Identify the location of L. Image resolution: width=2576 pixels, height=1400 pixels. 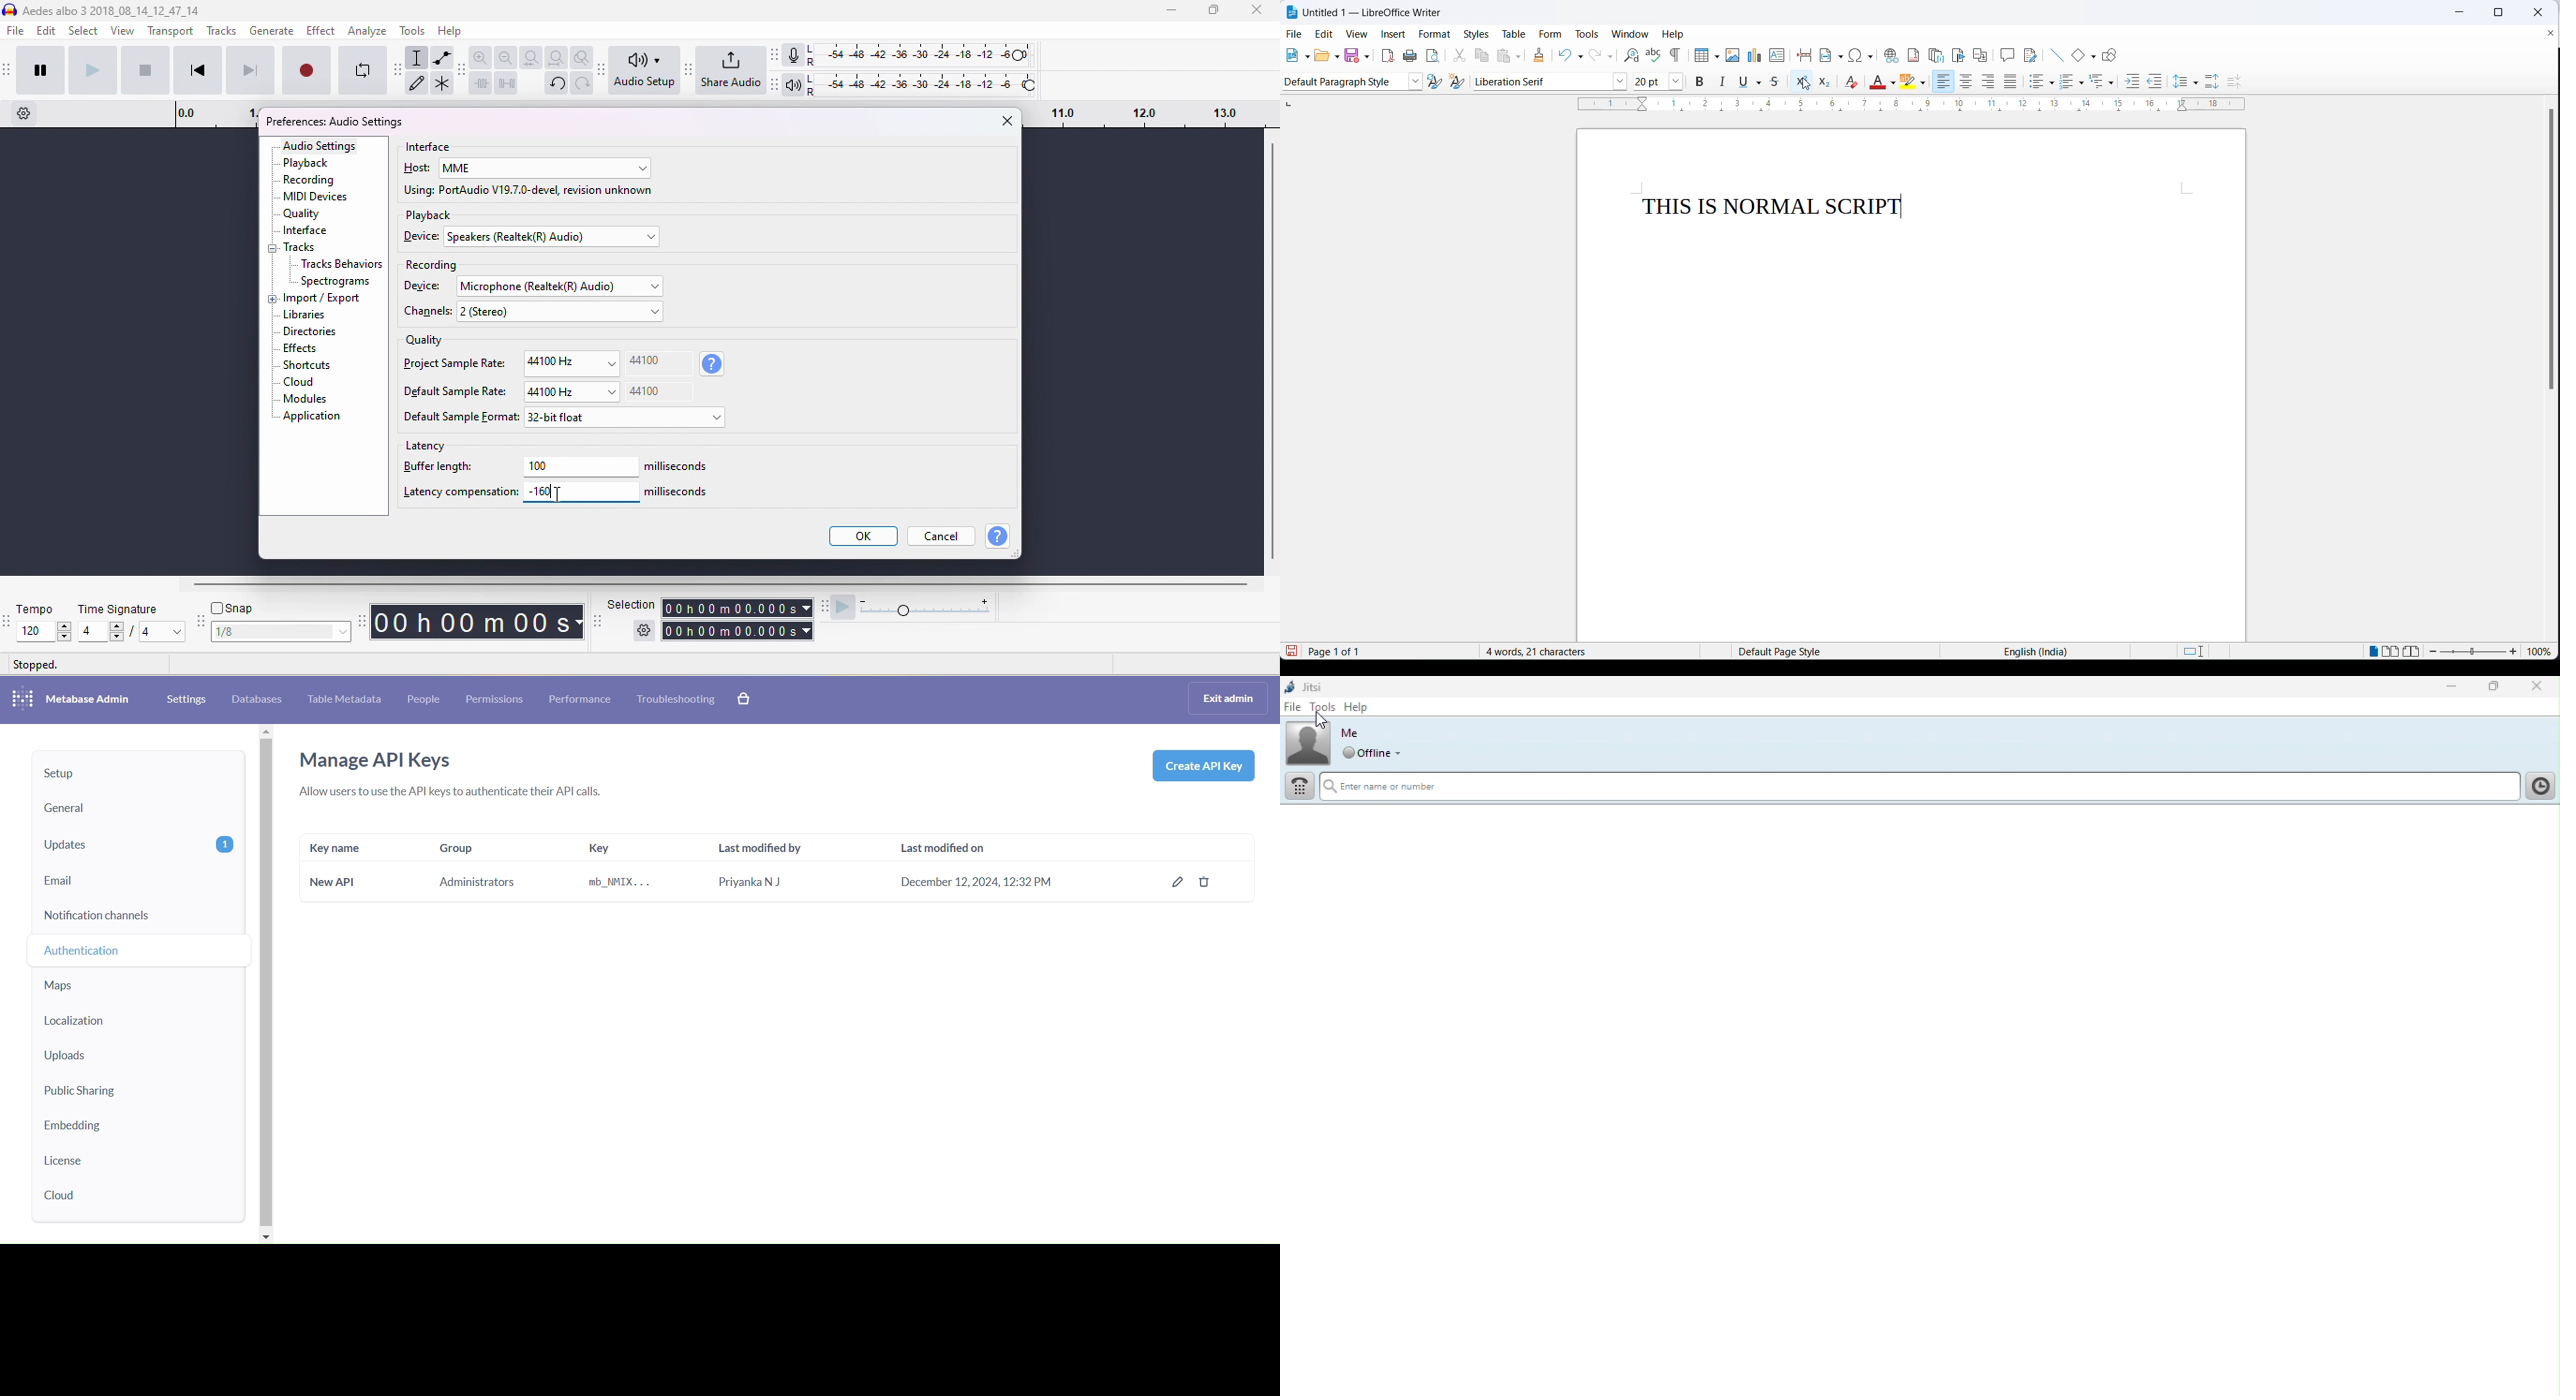
(812, 49).